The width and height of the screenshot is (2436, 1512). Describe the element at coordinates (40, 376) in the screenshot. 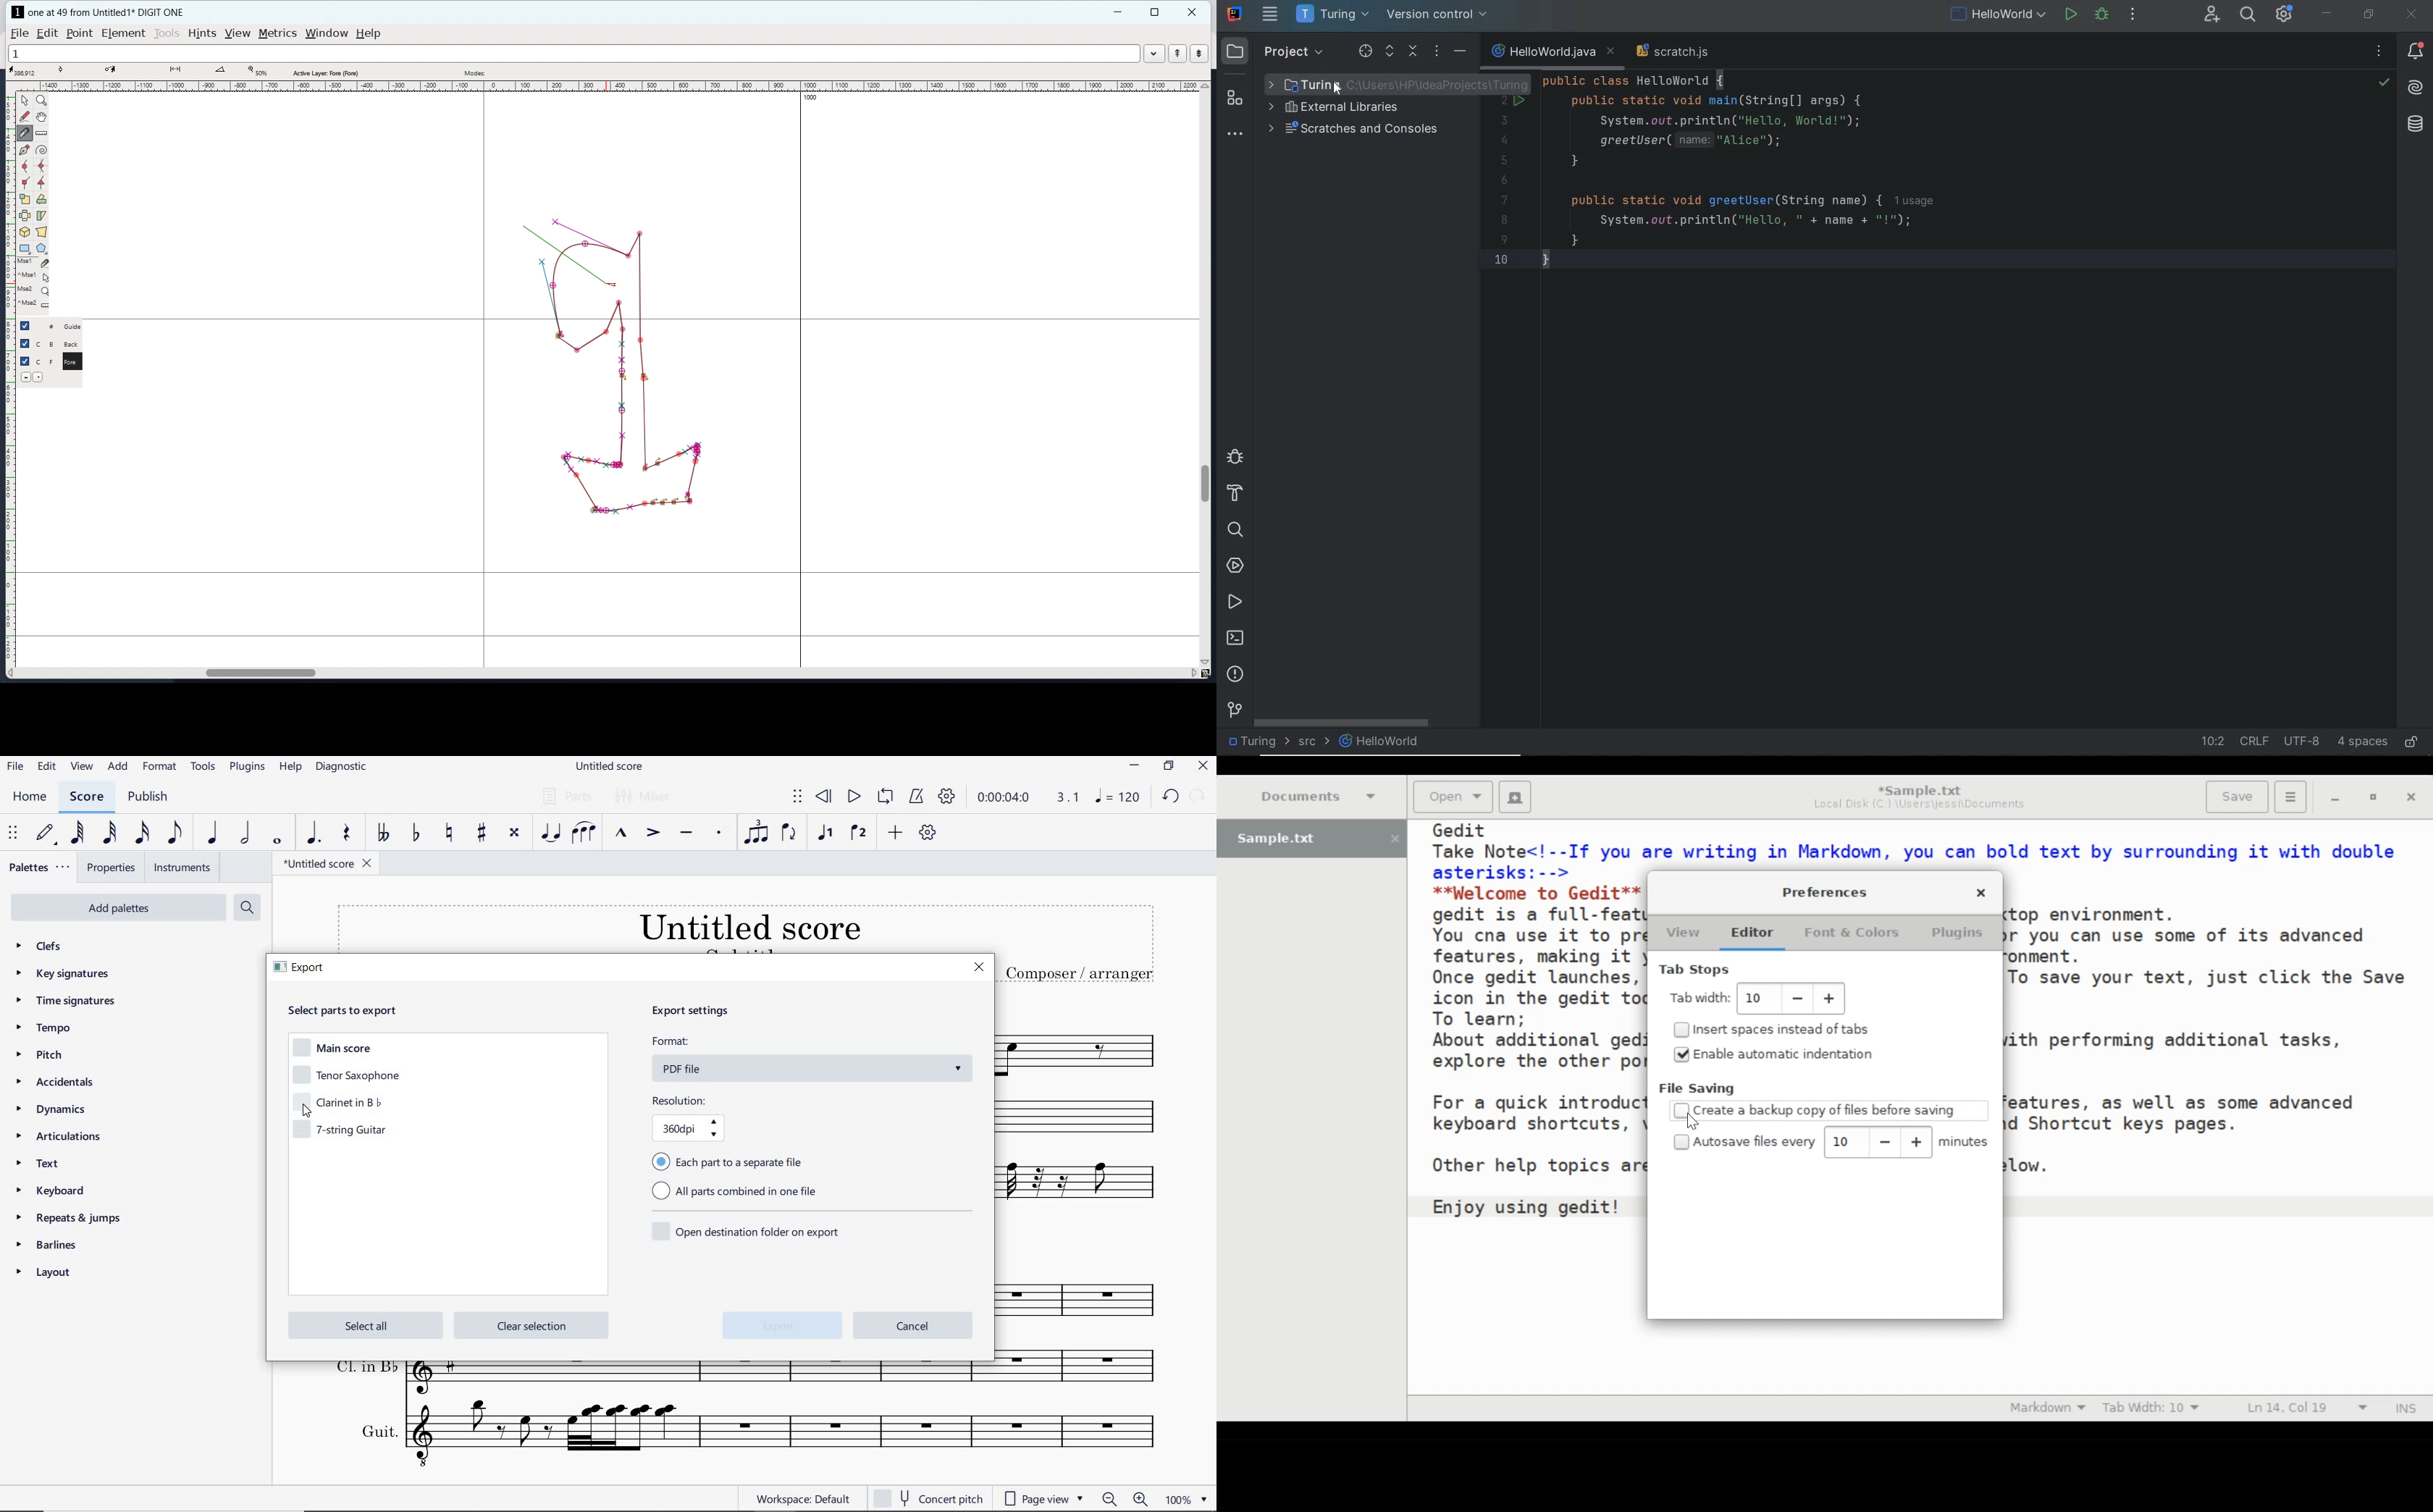

I see `add new layer` at that location.